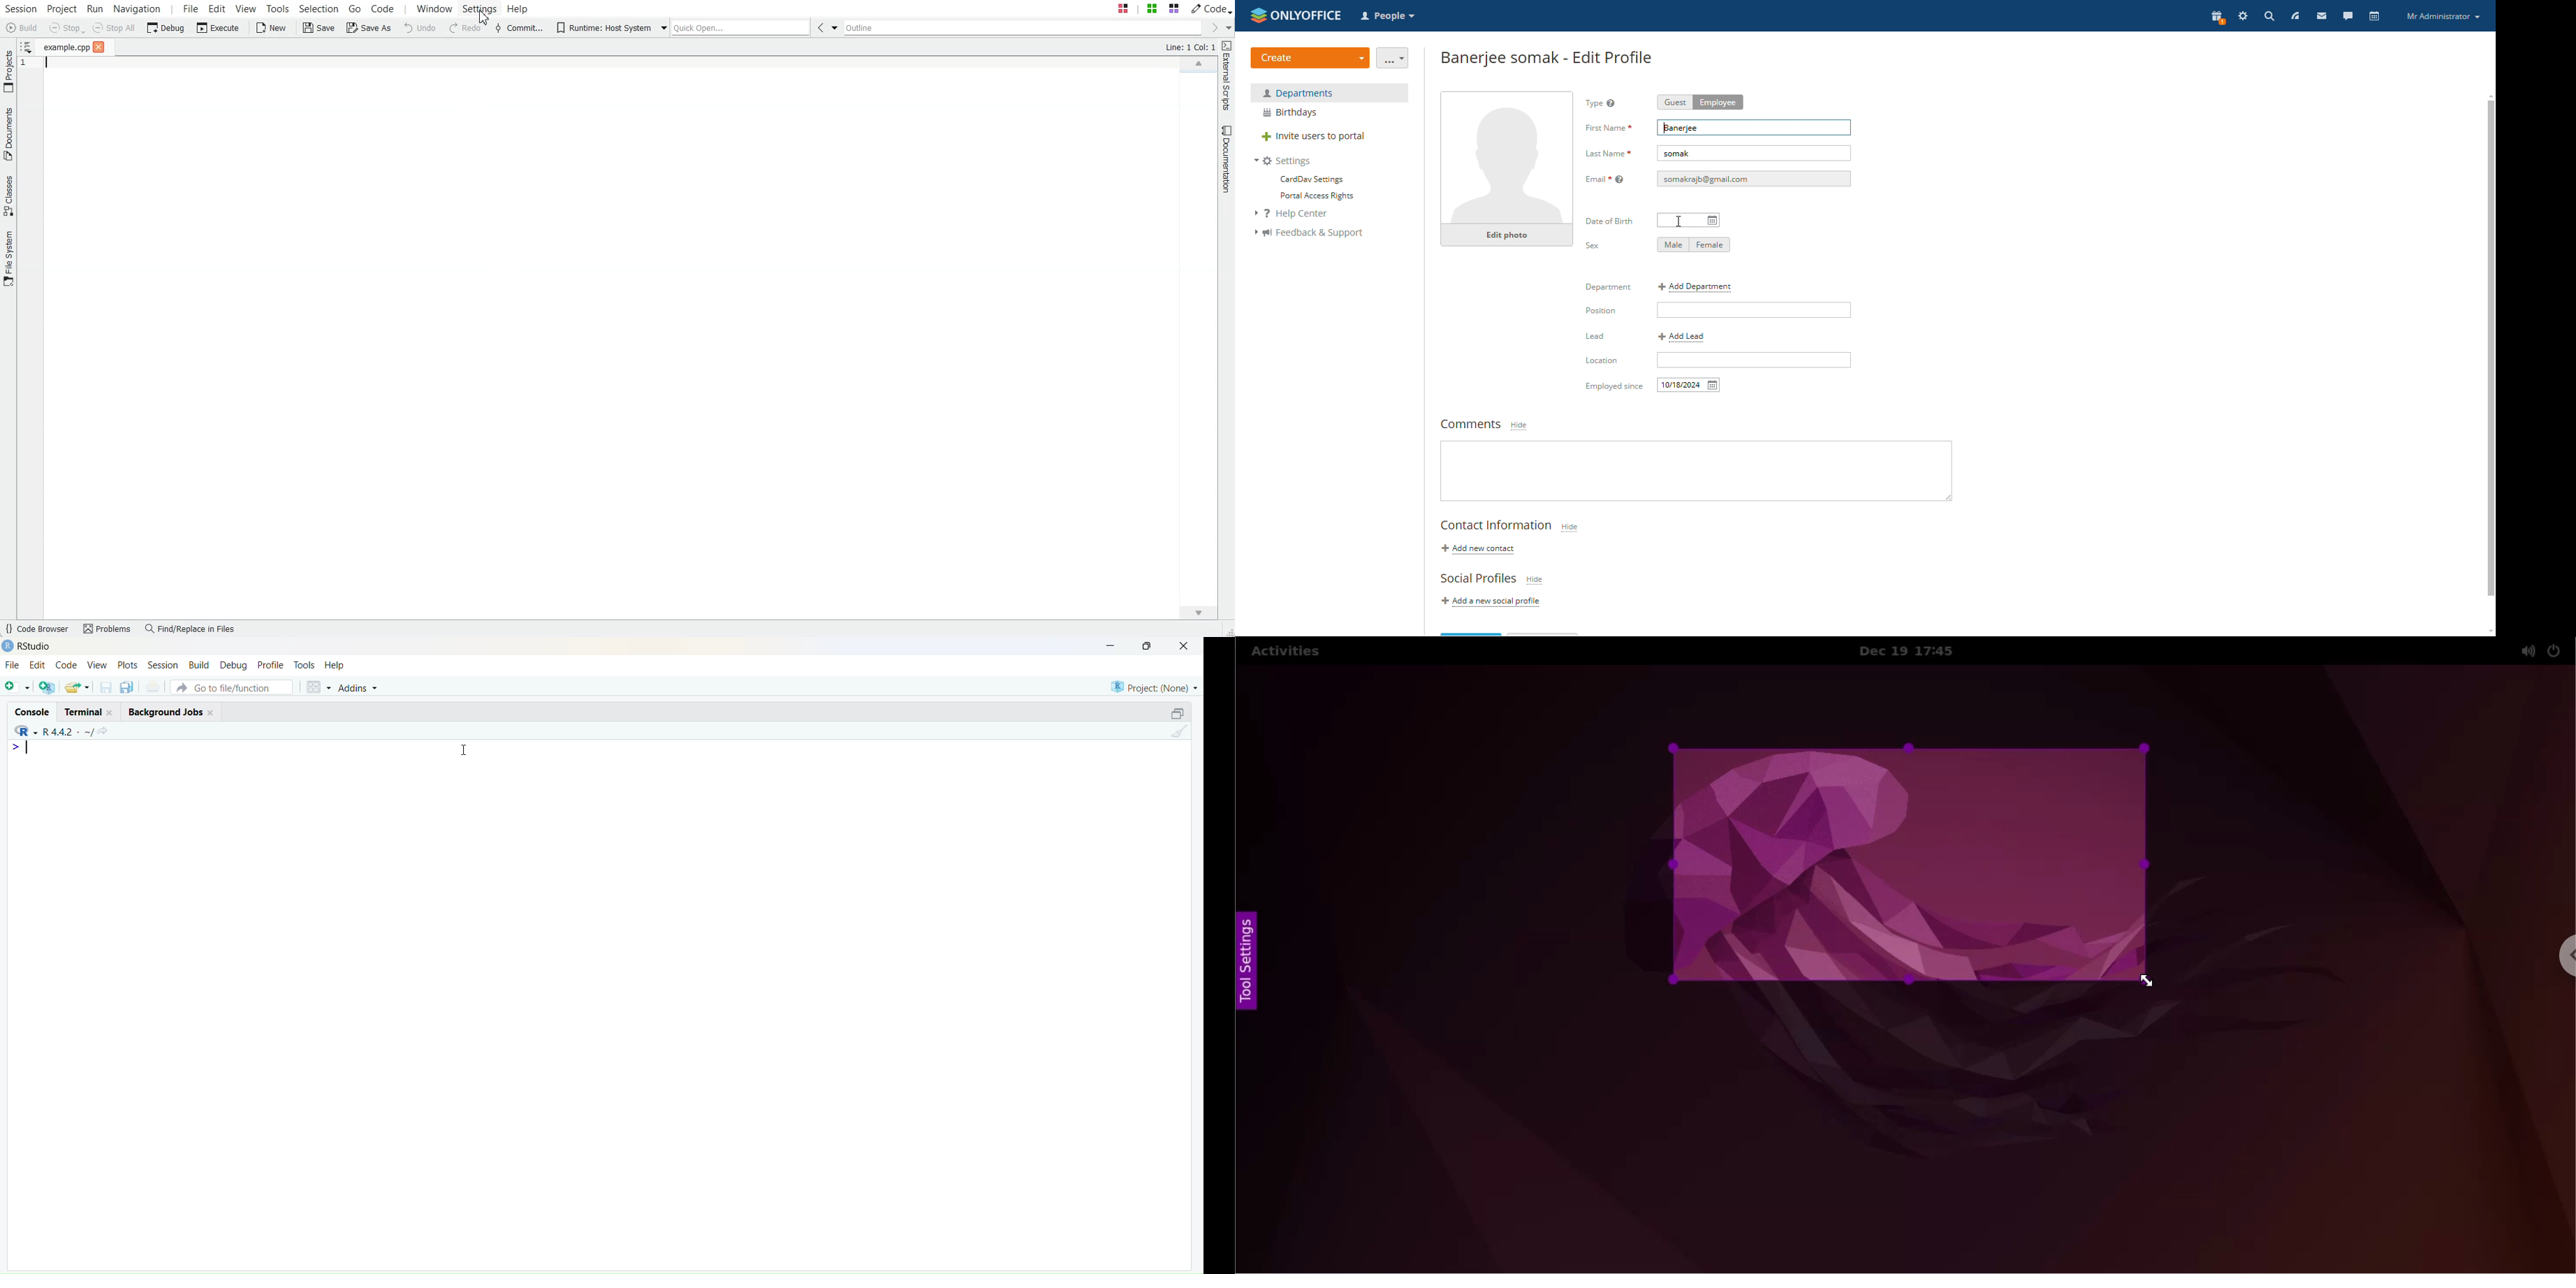  Describe the element at coordinates (193, 629) in the screenshot. I see `Find/Replace in files` at that location.